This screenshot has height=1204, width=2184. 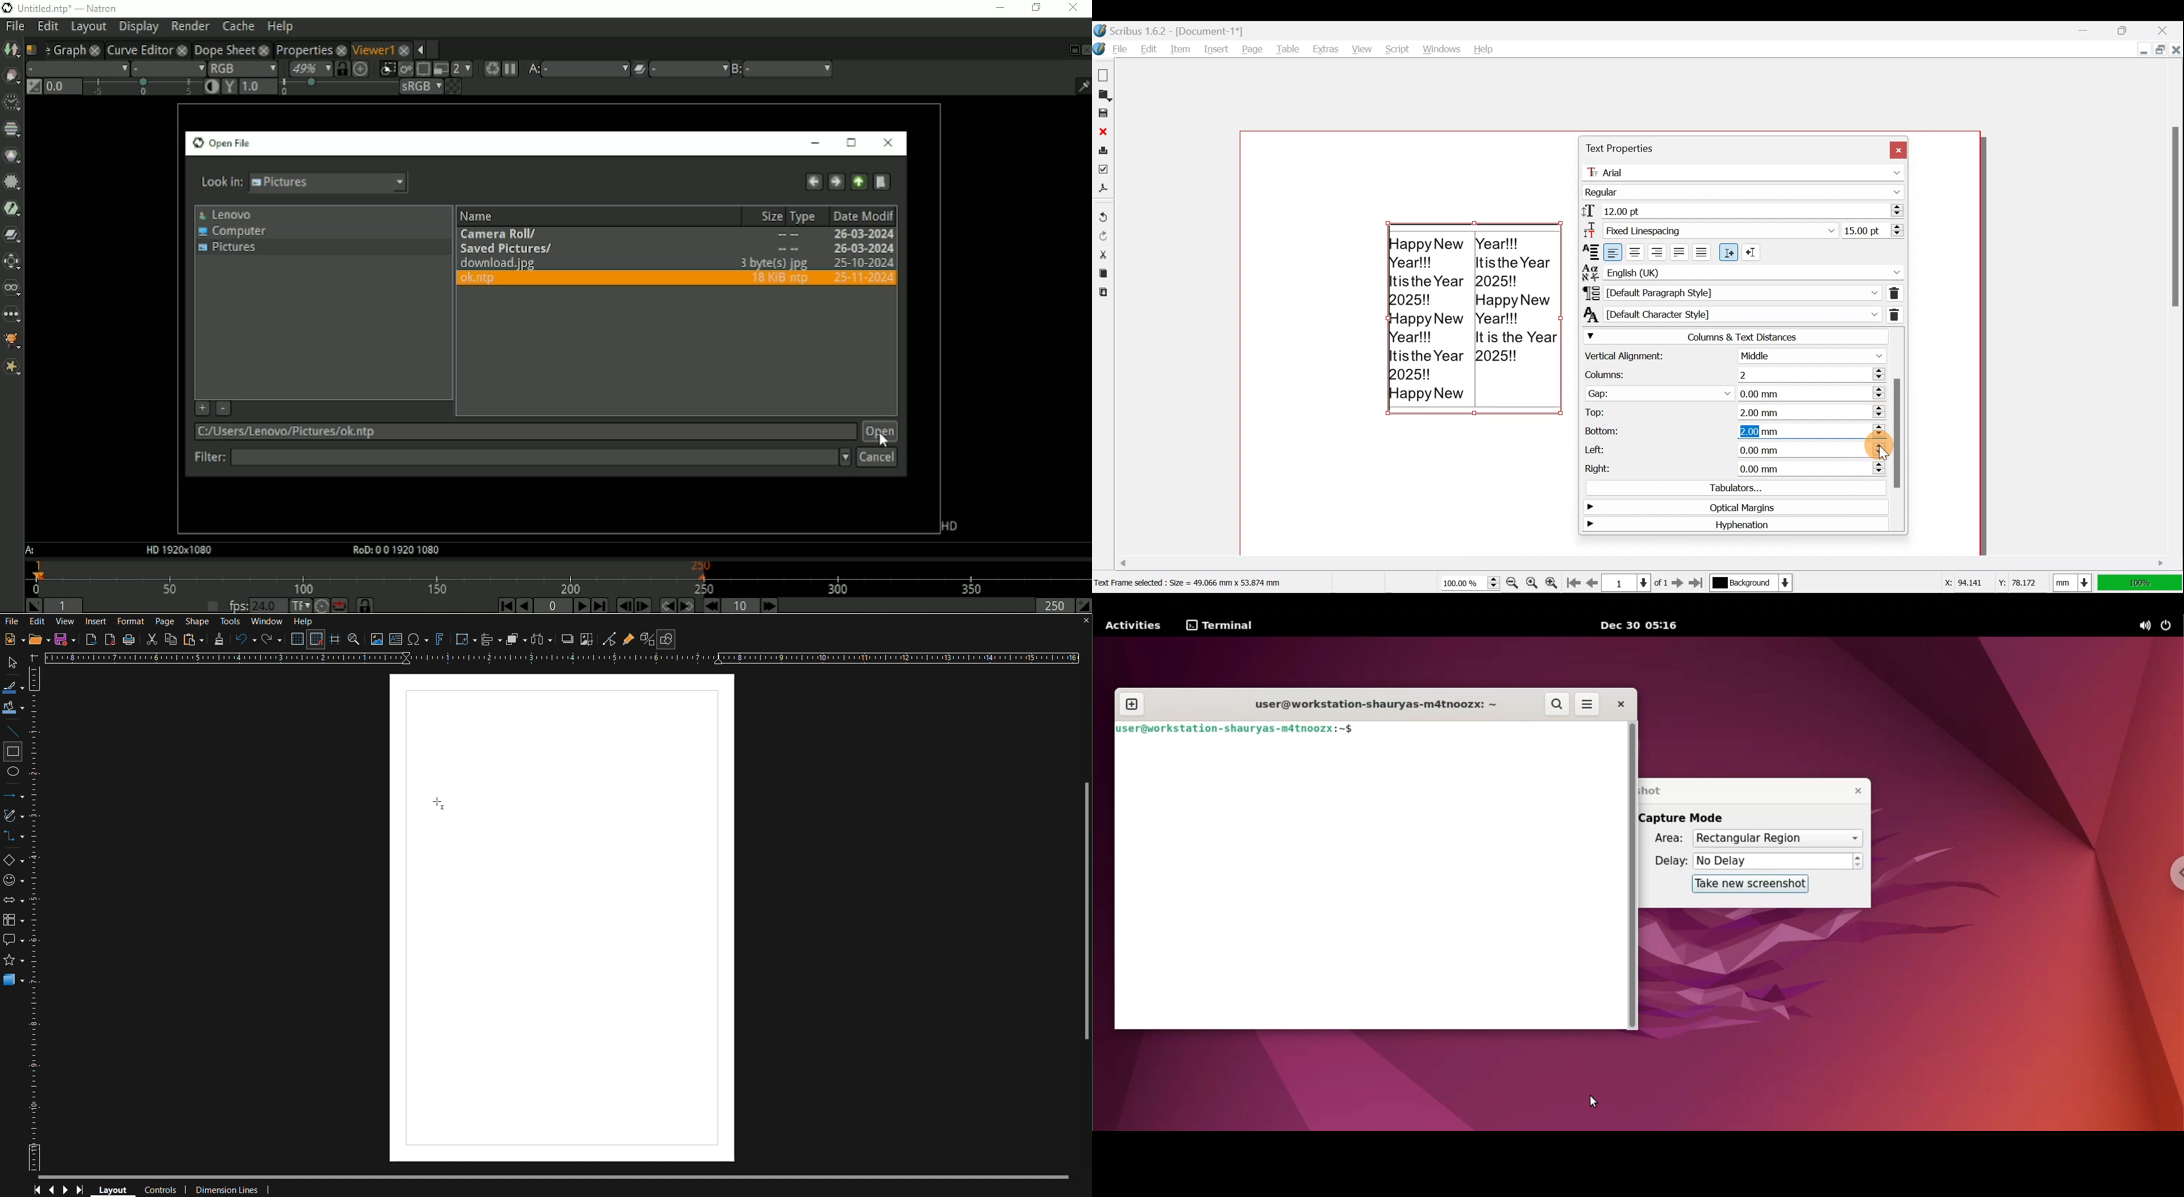 I want to click on Crop Images, so click(x=588, y=638).